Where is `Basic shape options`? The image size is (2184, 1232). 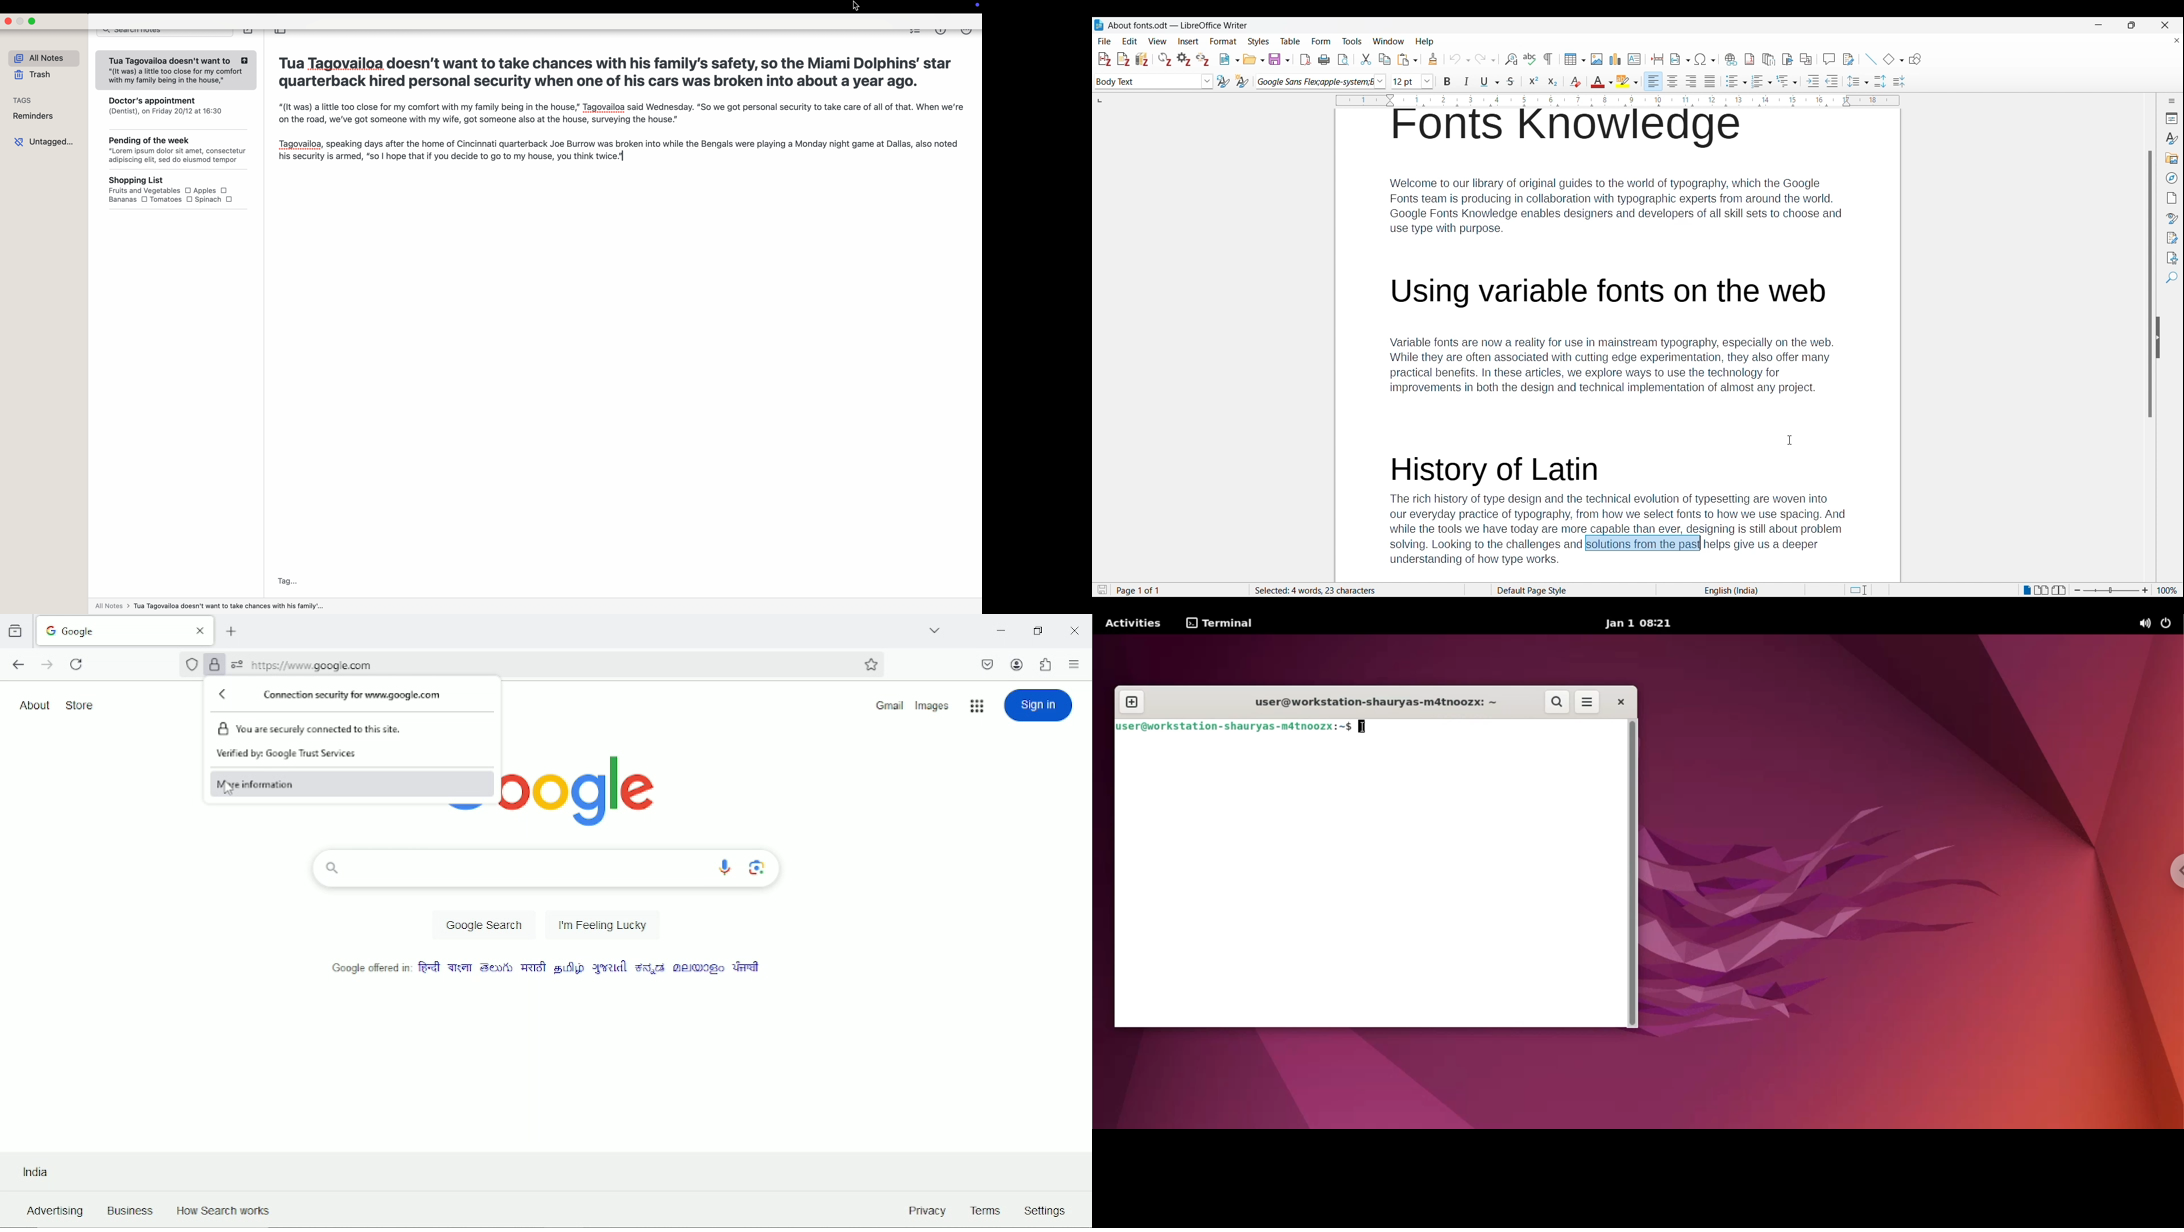
Basic shape options is located at coordinates (1894, 59).